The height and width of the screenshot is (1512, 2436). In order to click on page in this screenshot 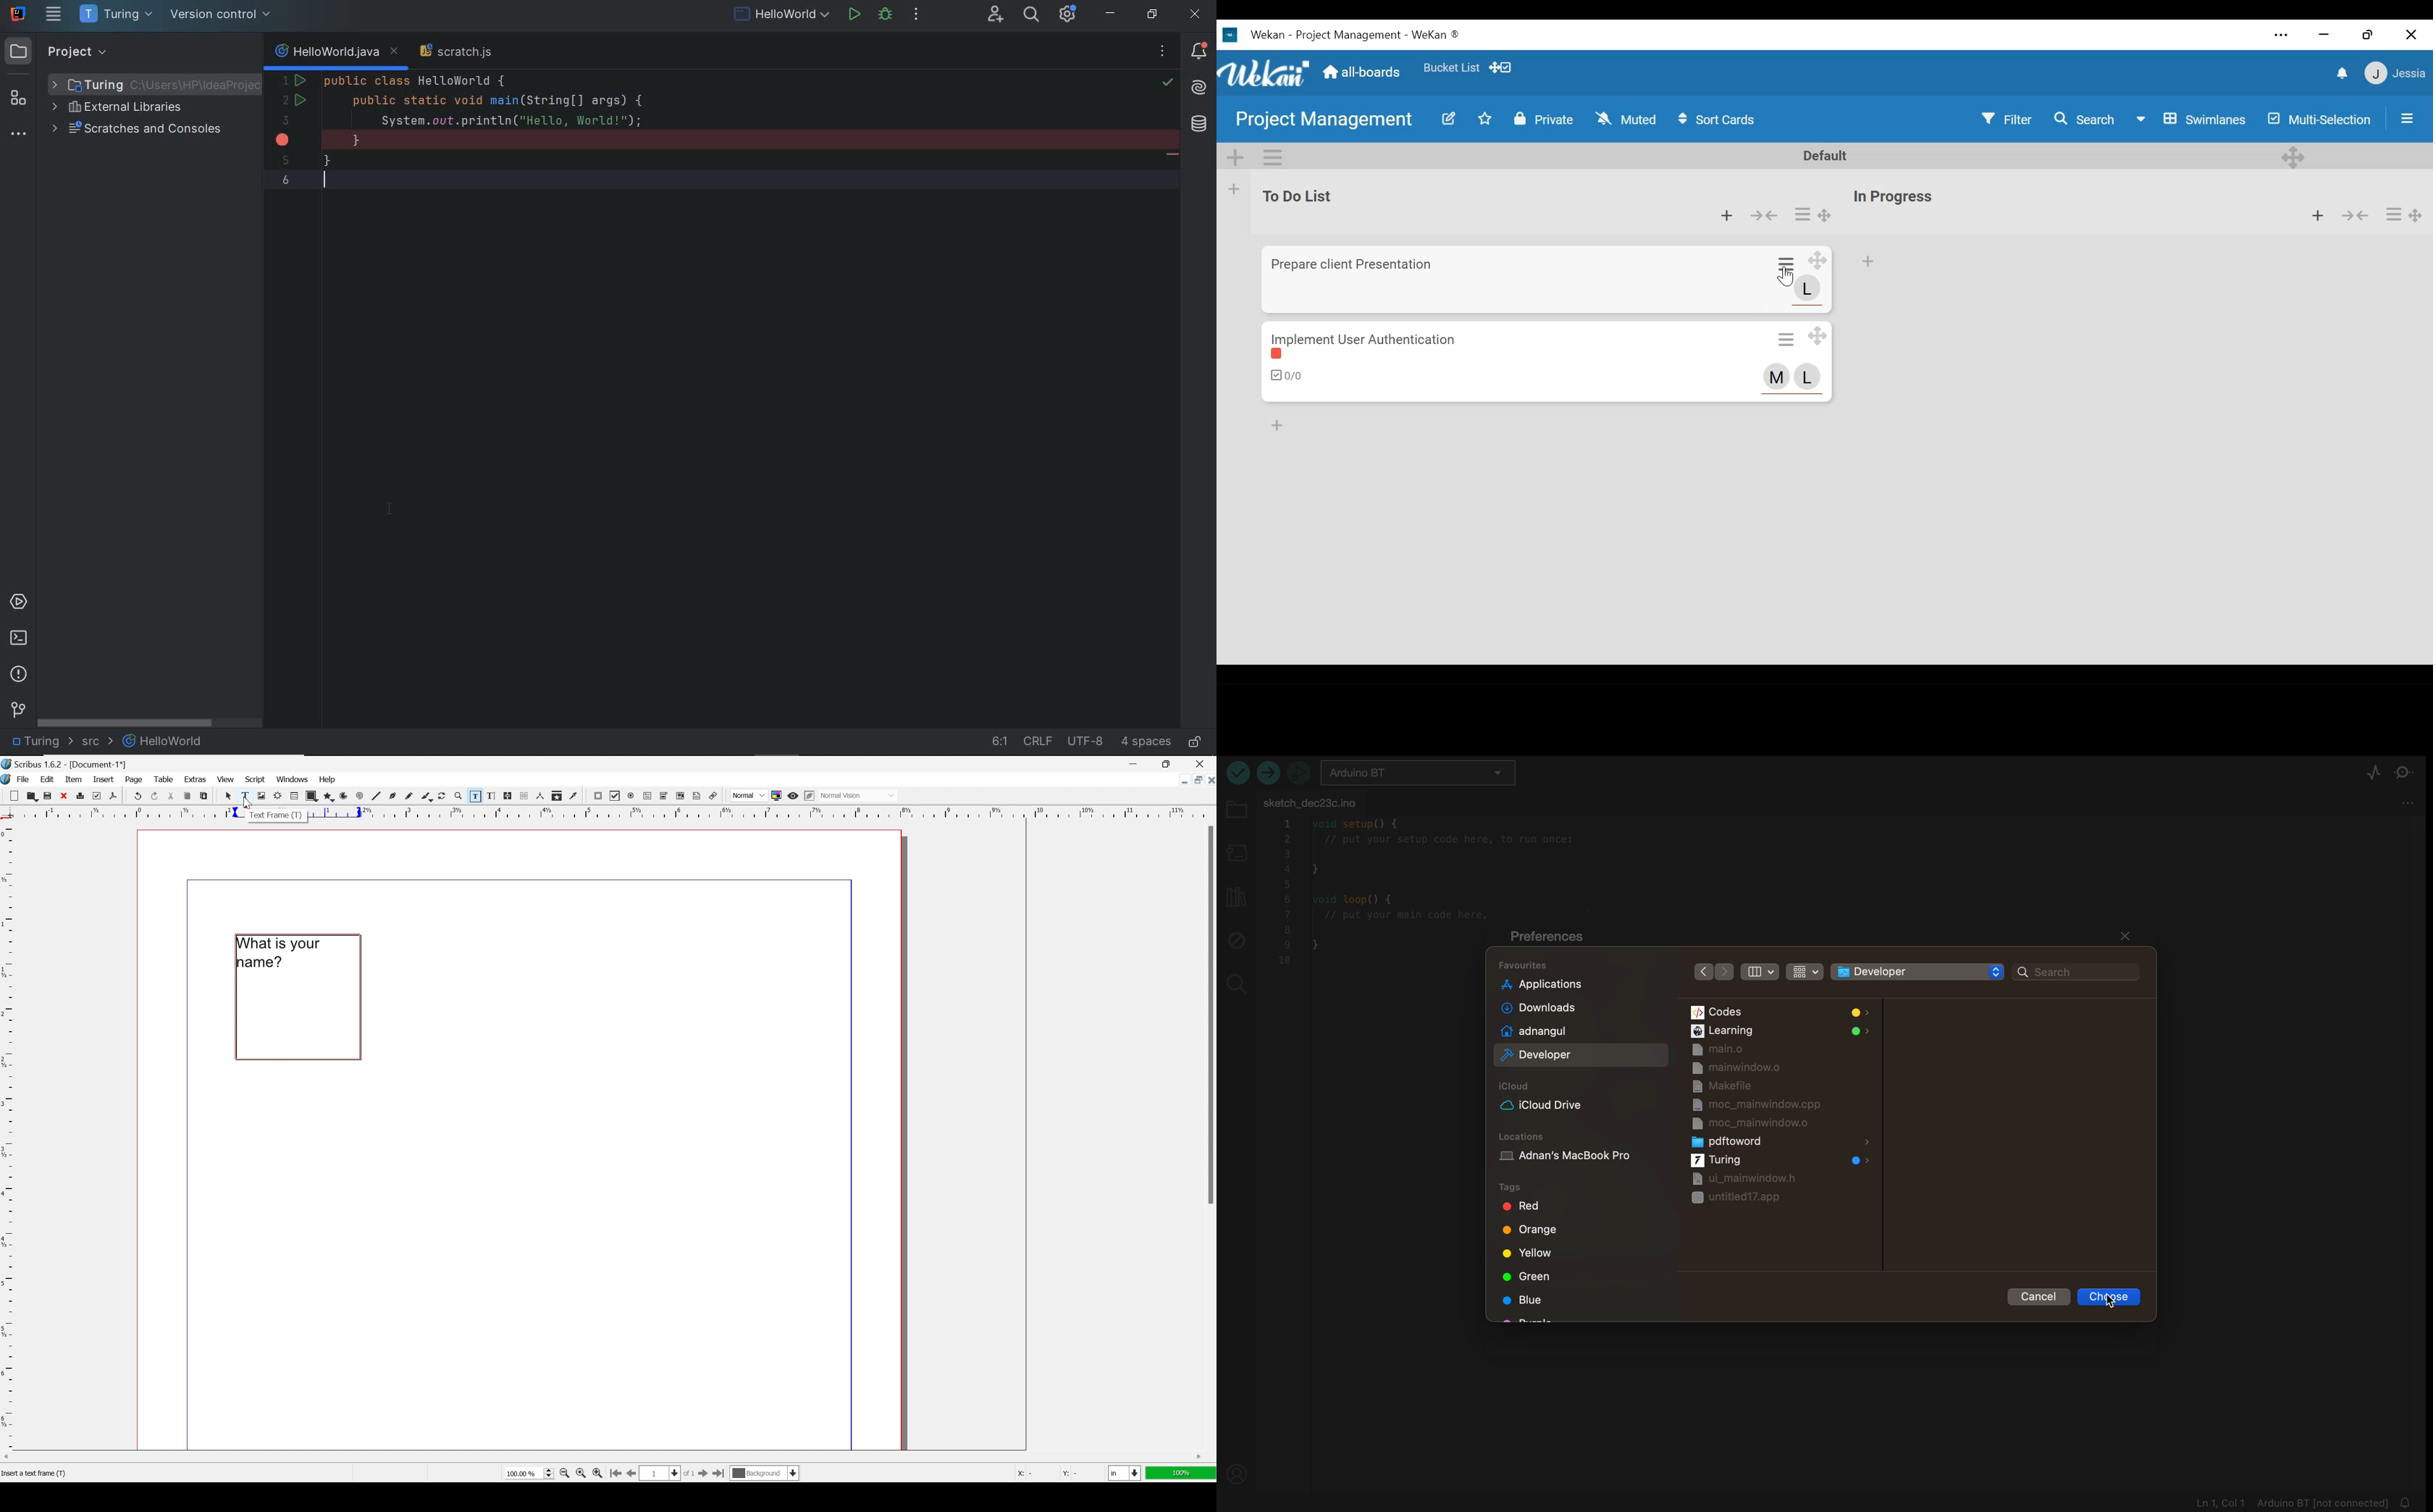, I will do `click(135, 779)`.